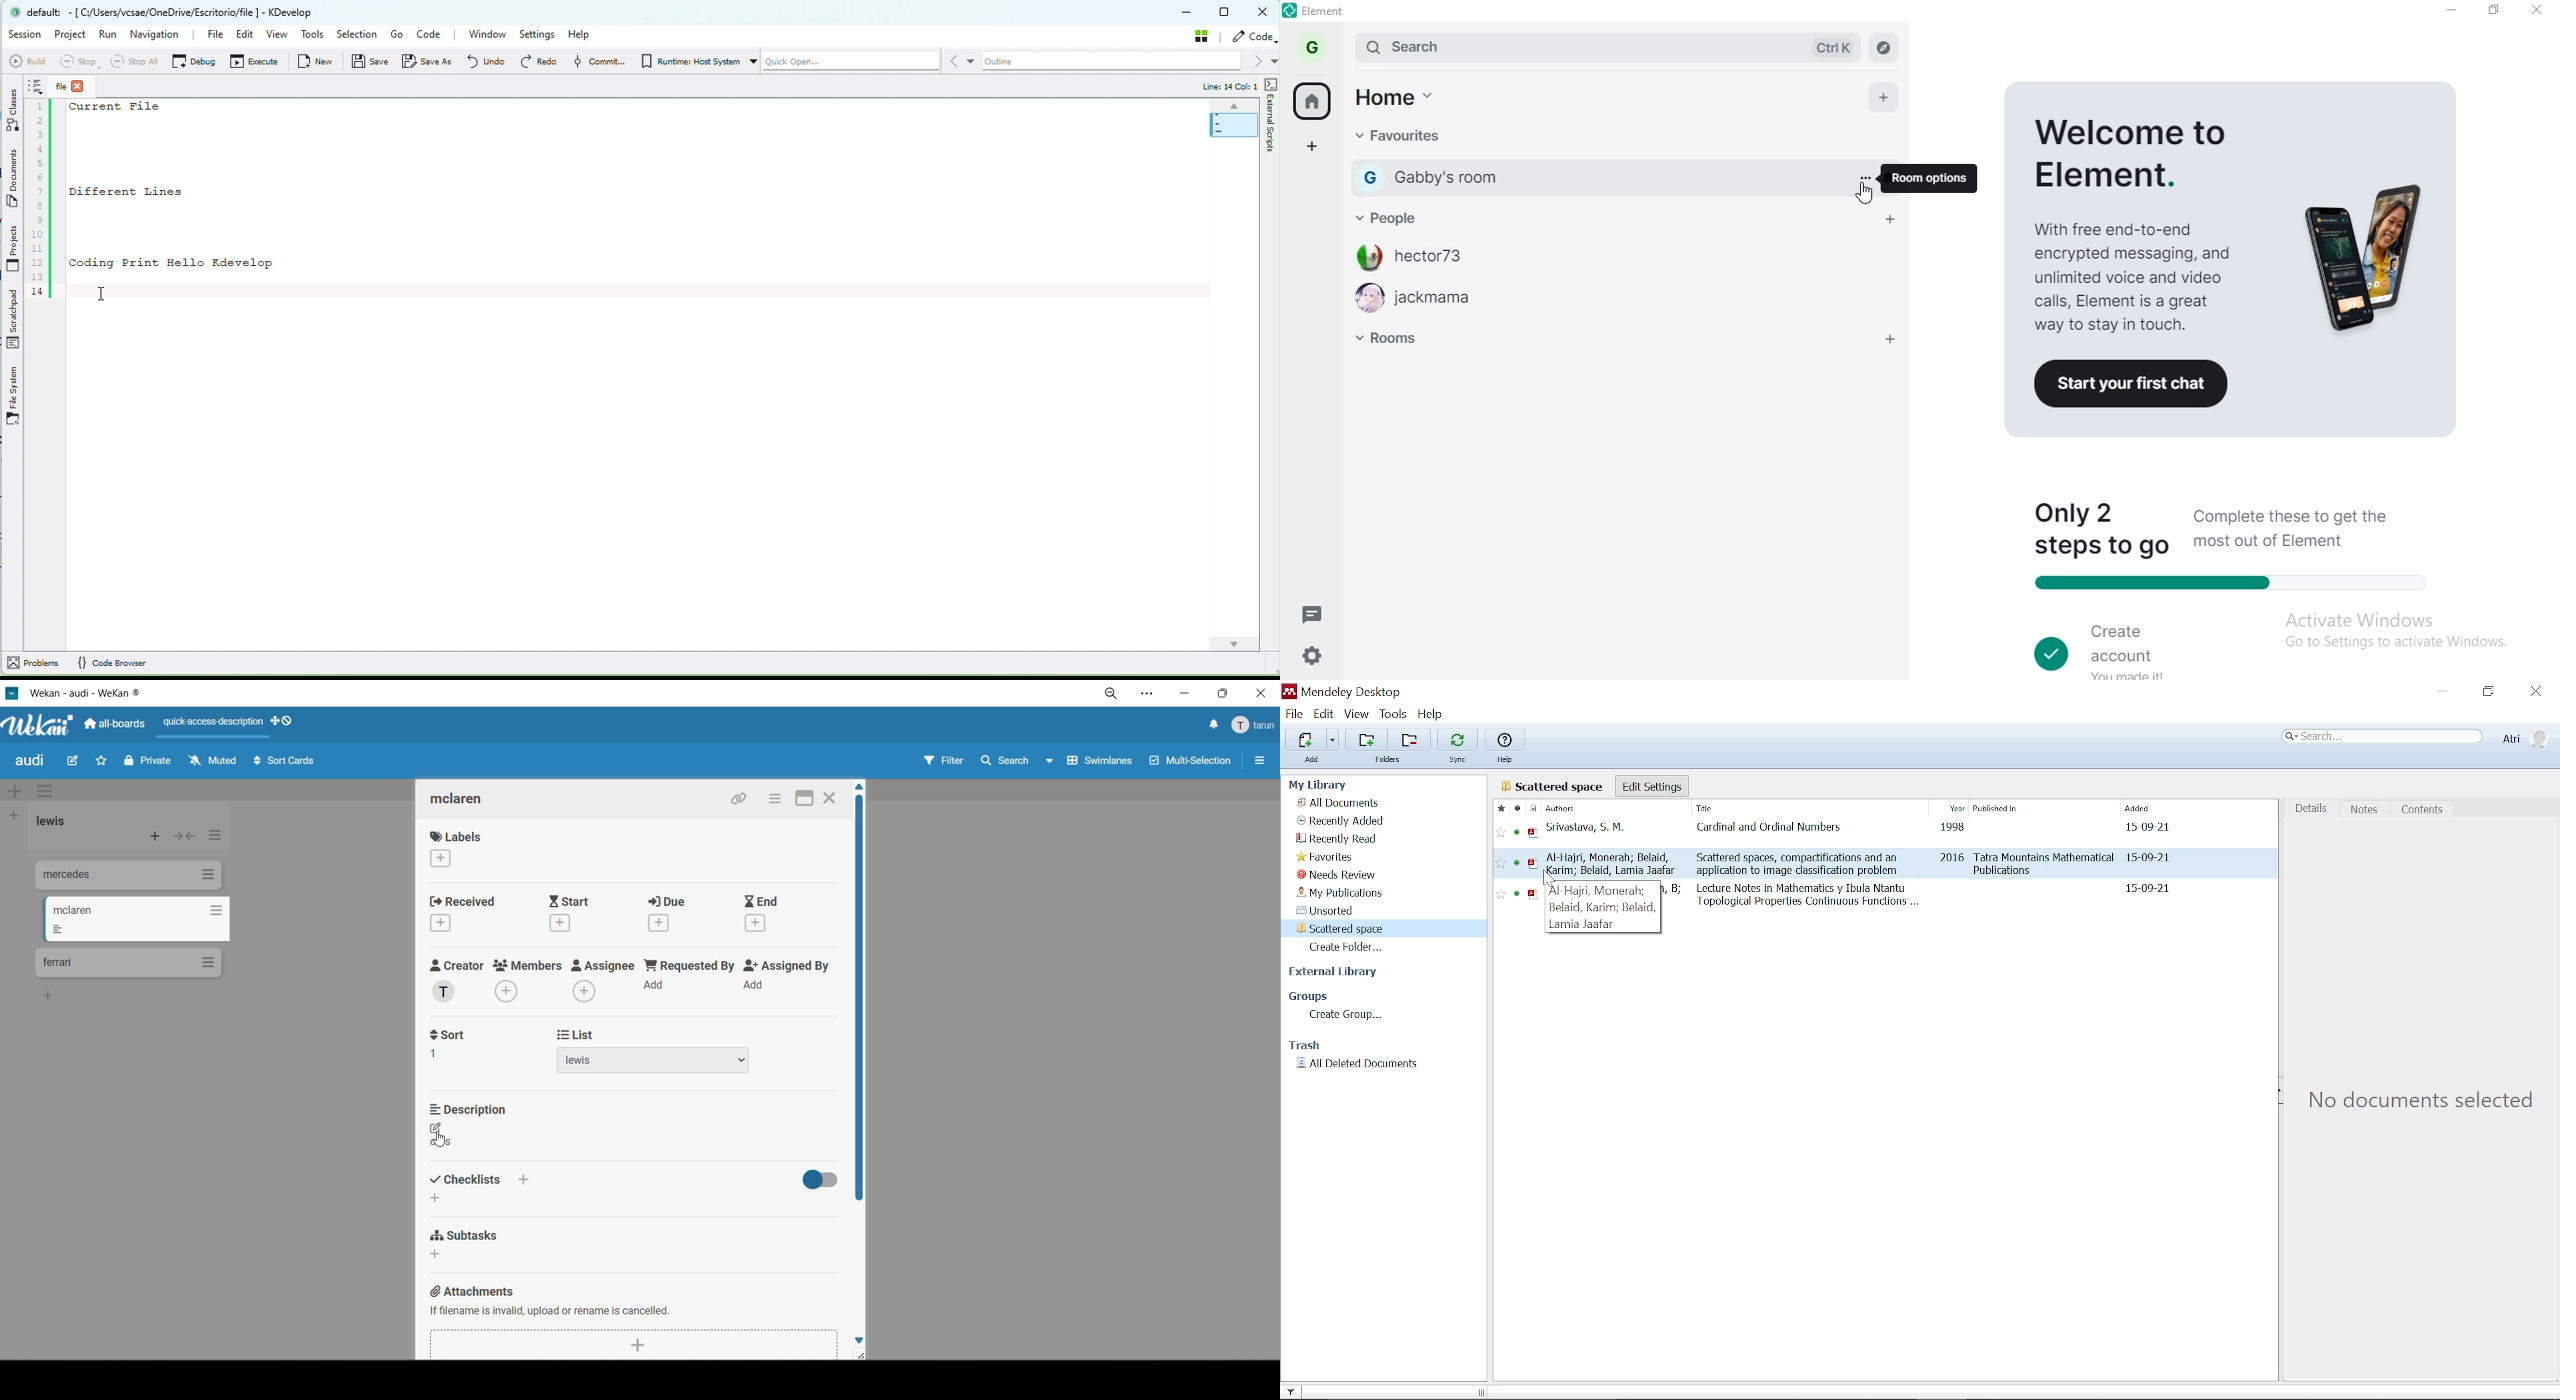 This screenshot has width=2576, height=1400. Describe the element at coordinates (285, 721) in the screenshot. I see `show desktop drag handles` at that location.